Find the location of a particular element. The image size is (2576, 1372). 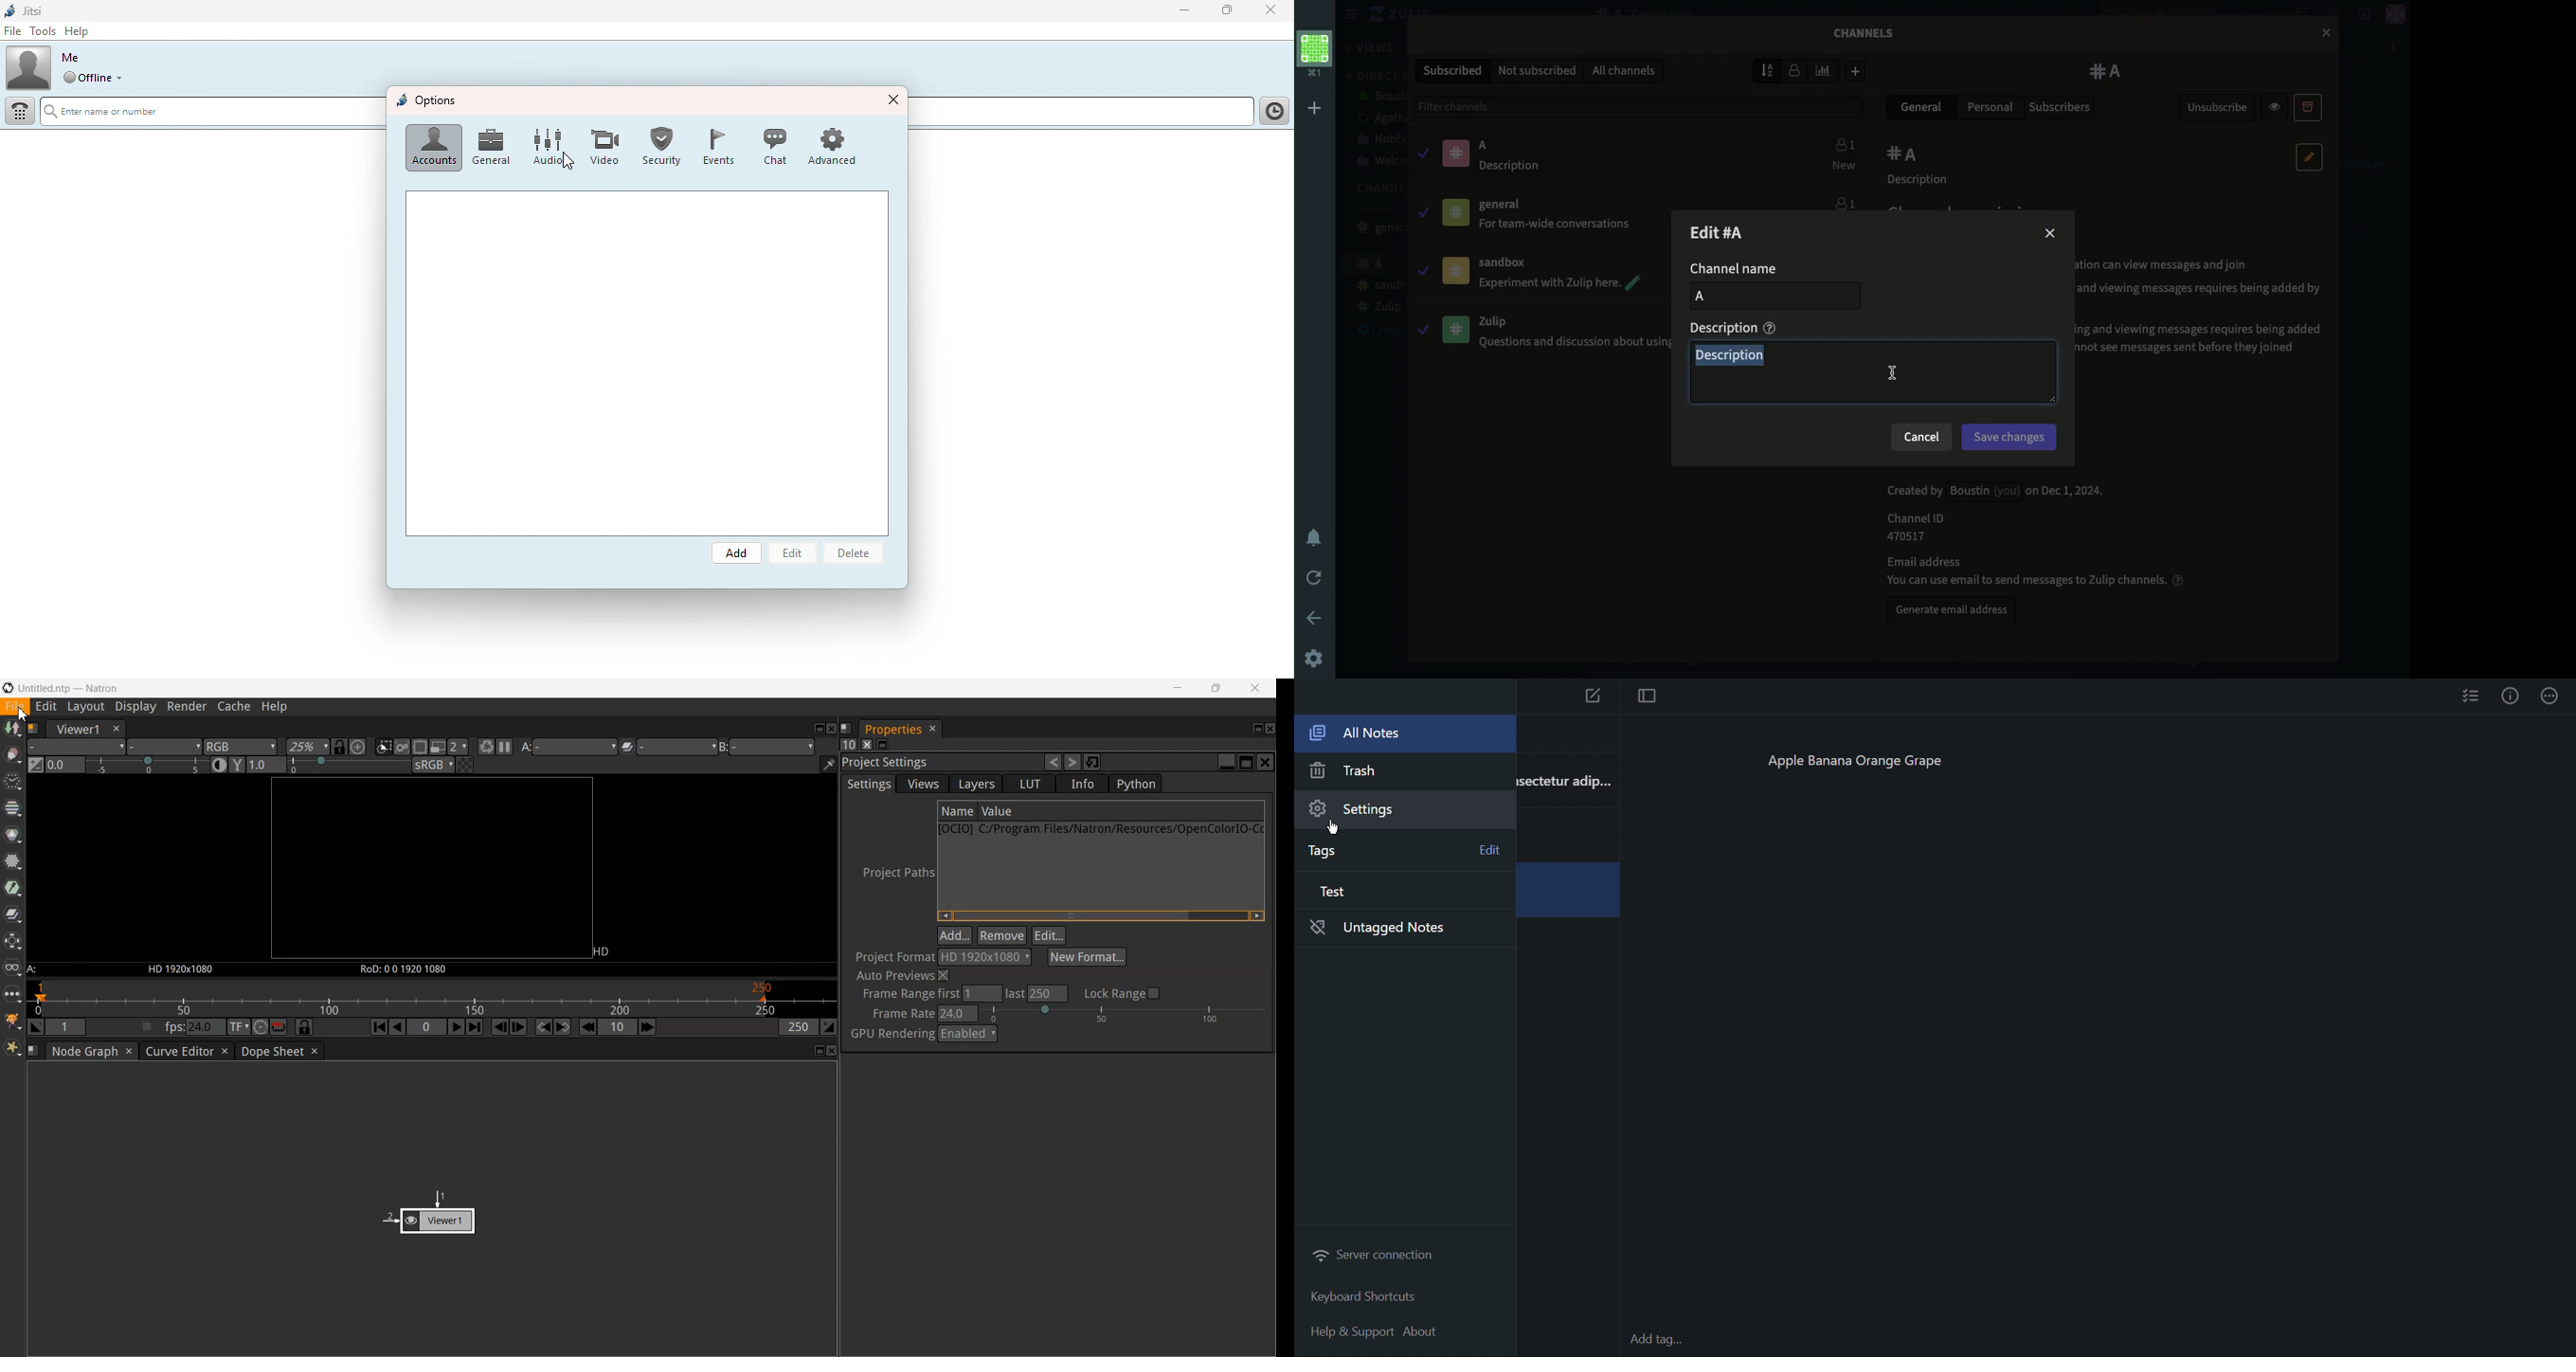

Settings is located at coordinates (2365, 12).